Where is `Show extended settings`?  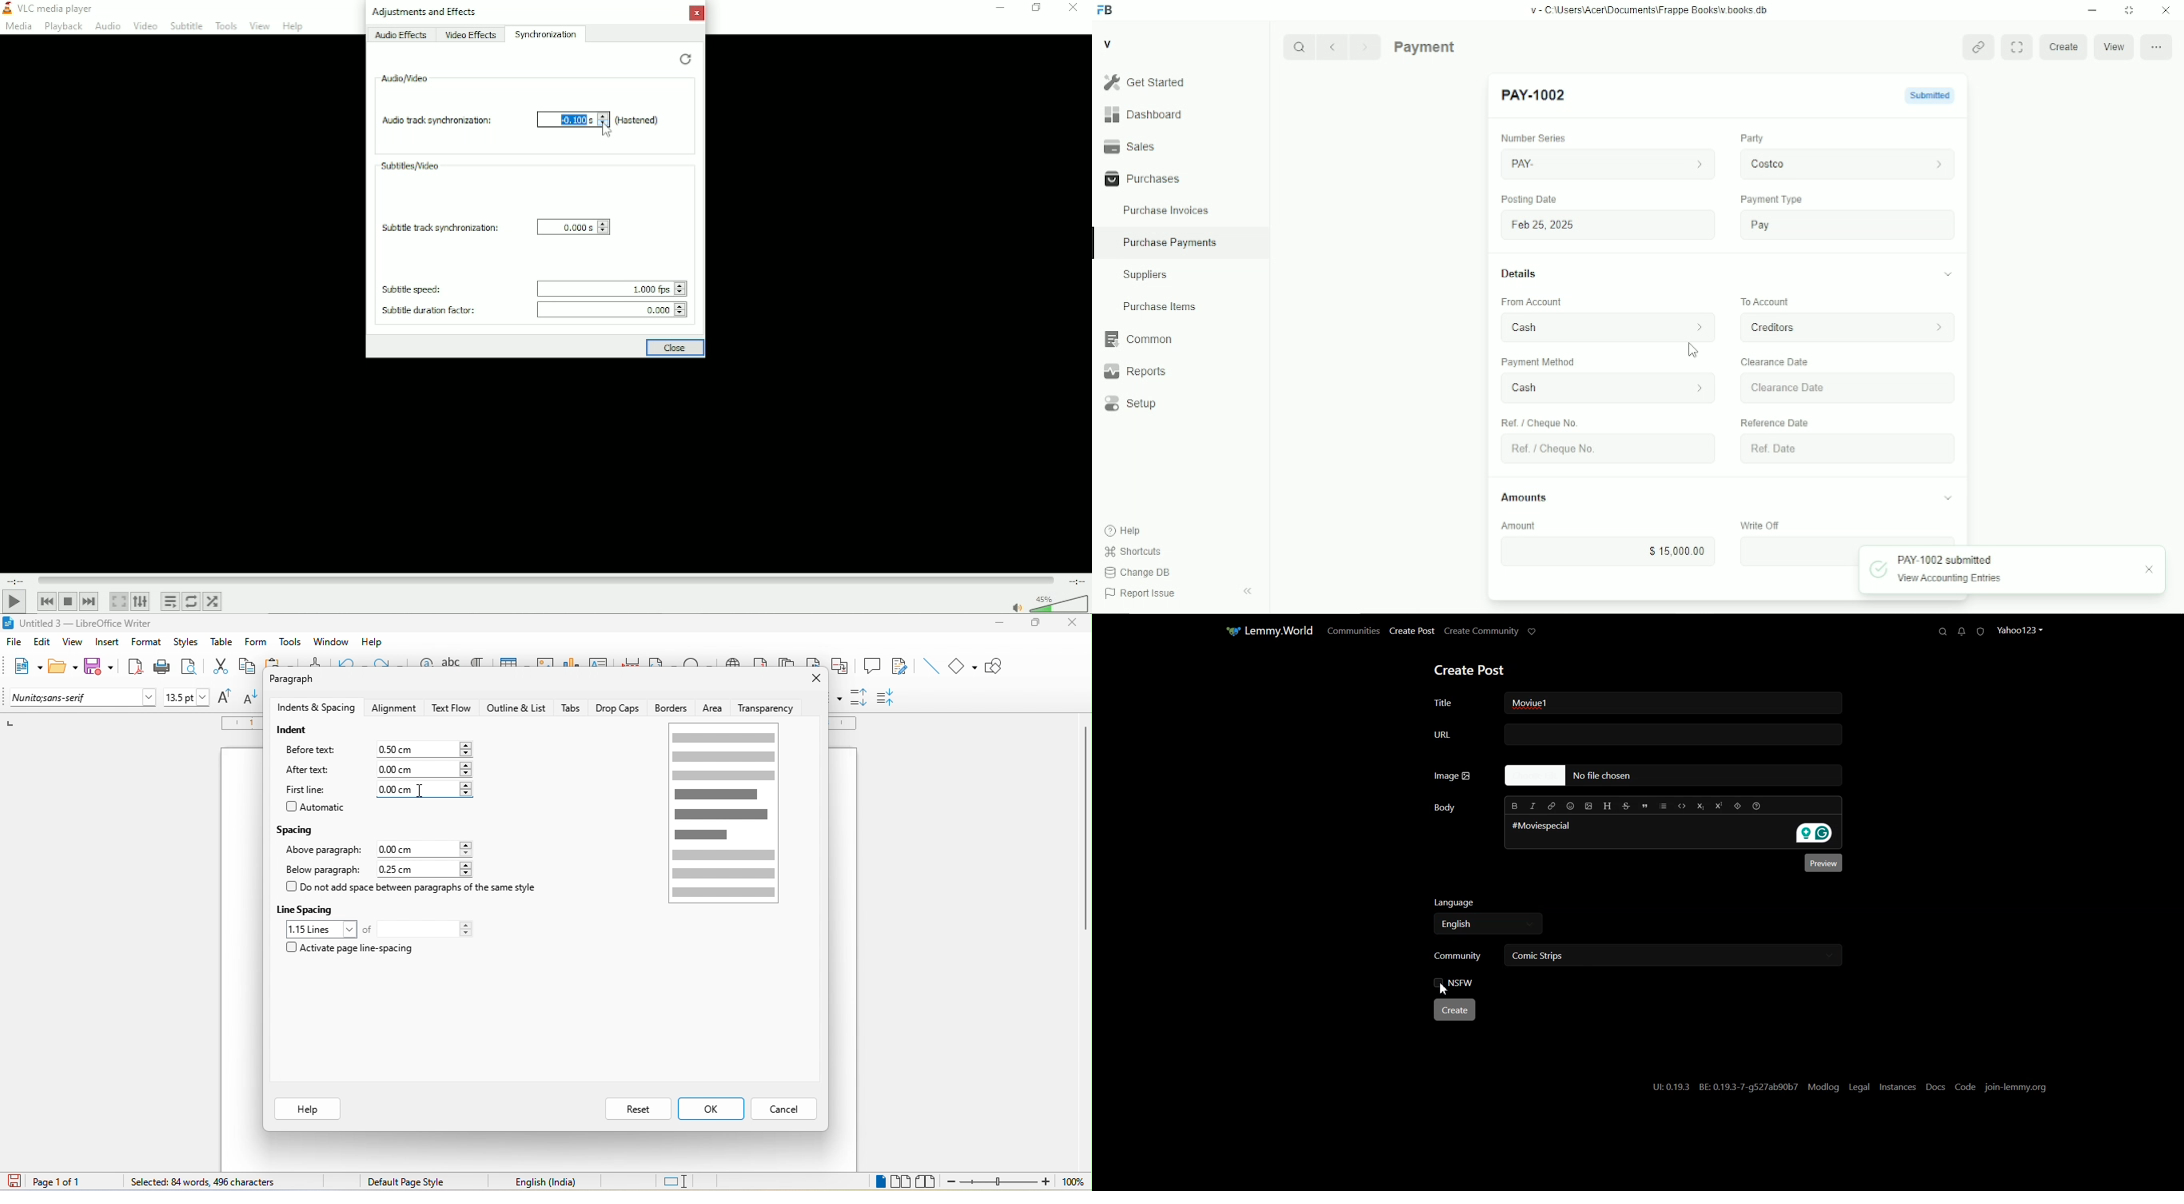 Show extended settings is located at coordinates (140, 602).